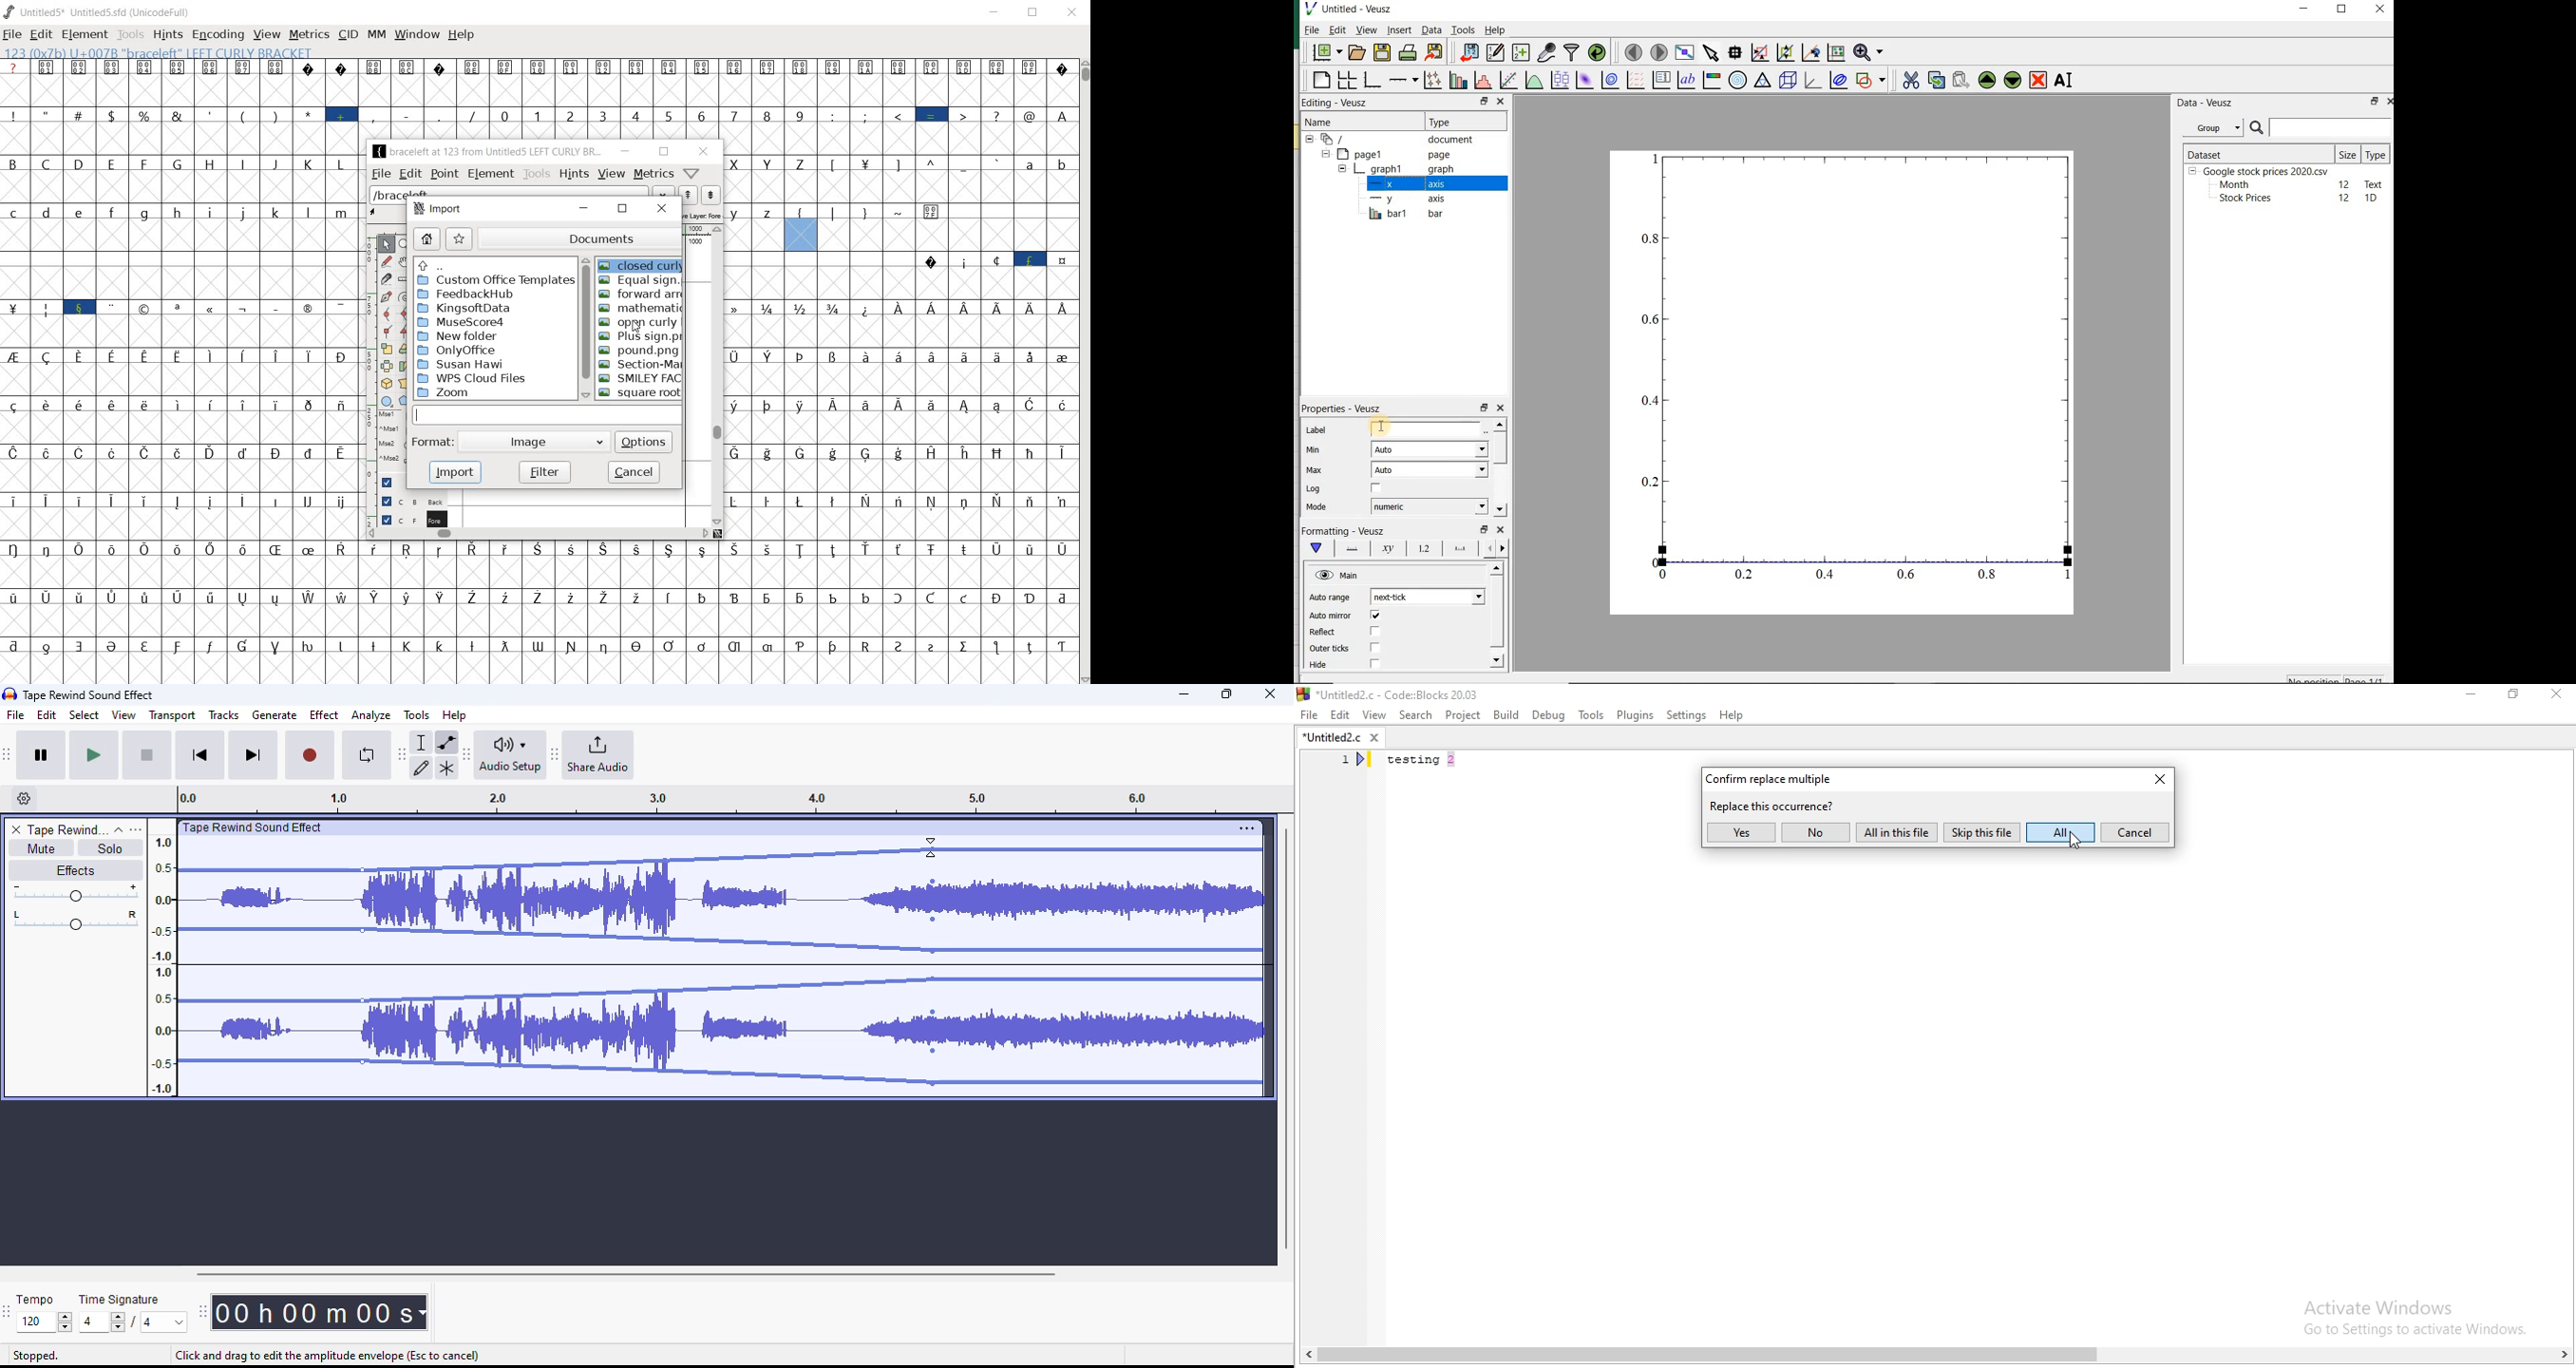 This screenshot has width=2576, height=1372. Describe the element at coordinates (386, 331) in the screenshot. I see `Add a corner point` at that location.